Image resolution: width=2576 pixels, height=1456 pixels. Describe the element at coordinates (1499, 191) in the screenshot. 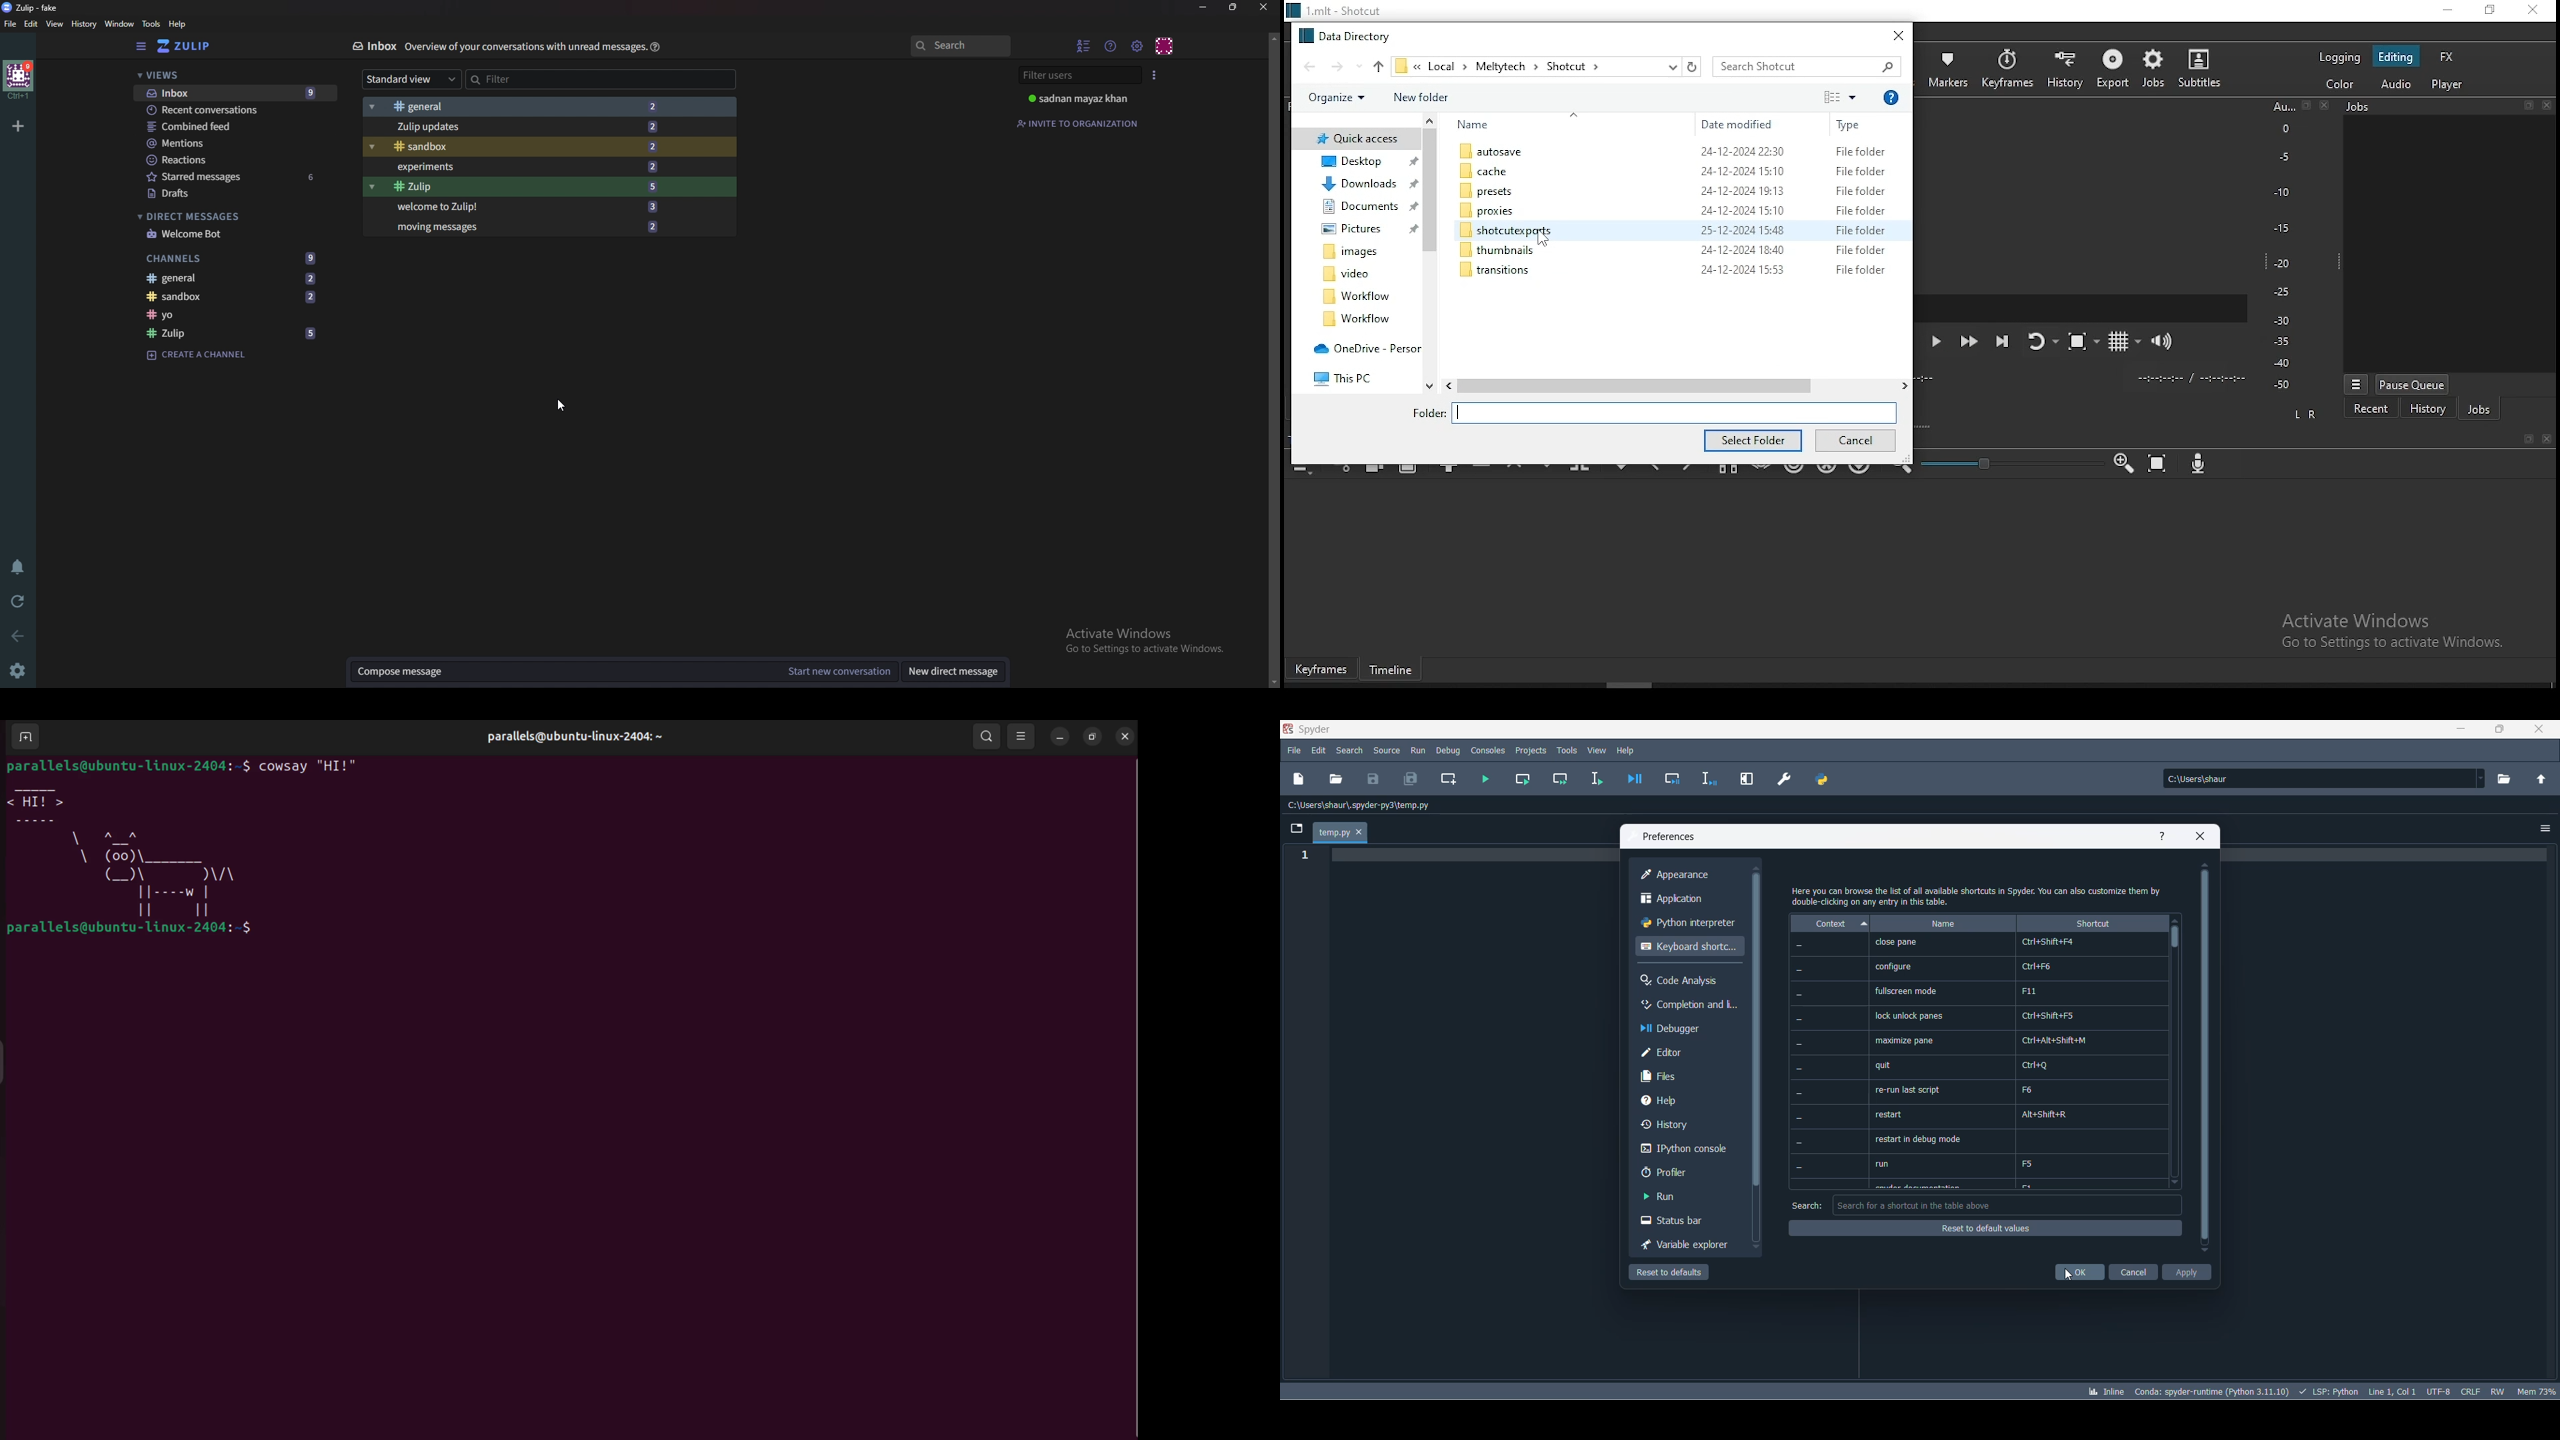

I see `local folder` at that location.